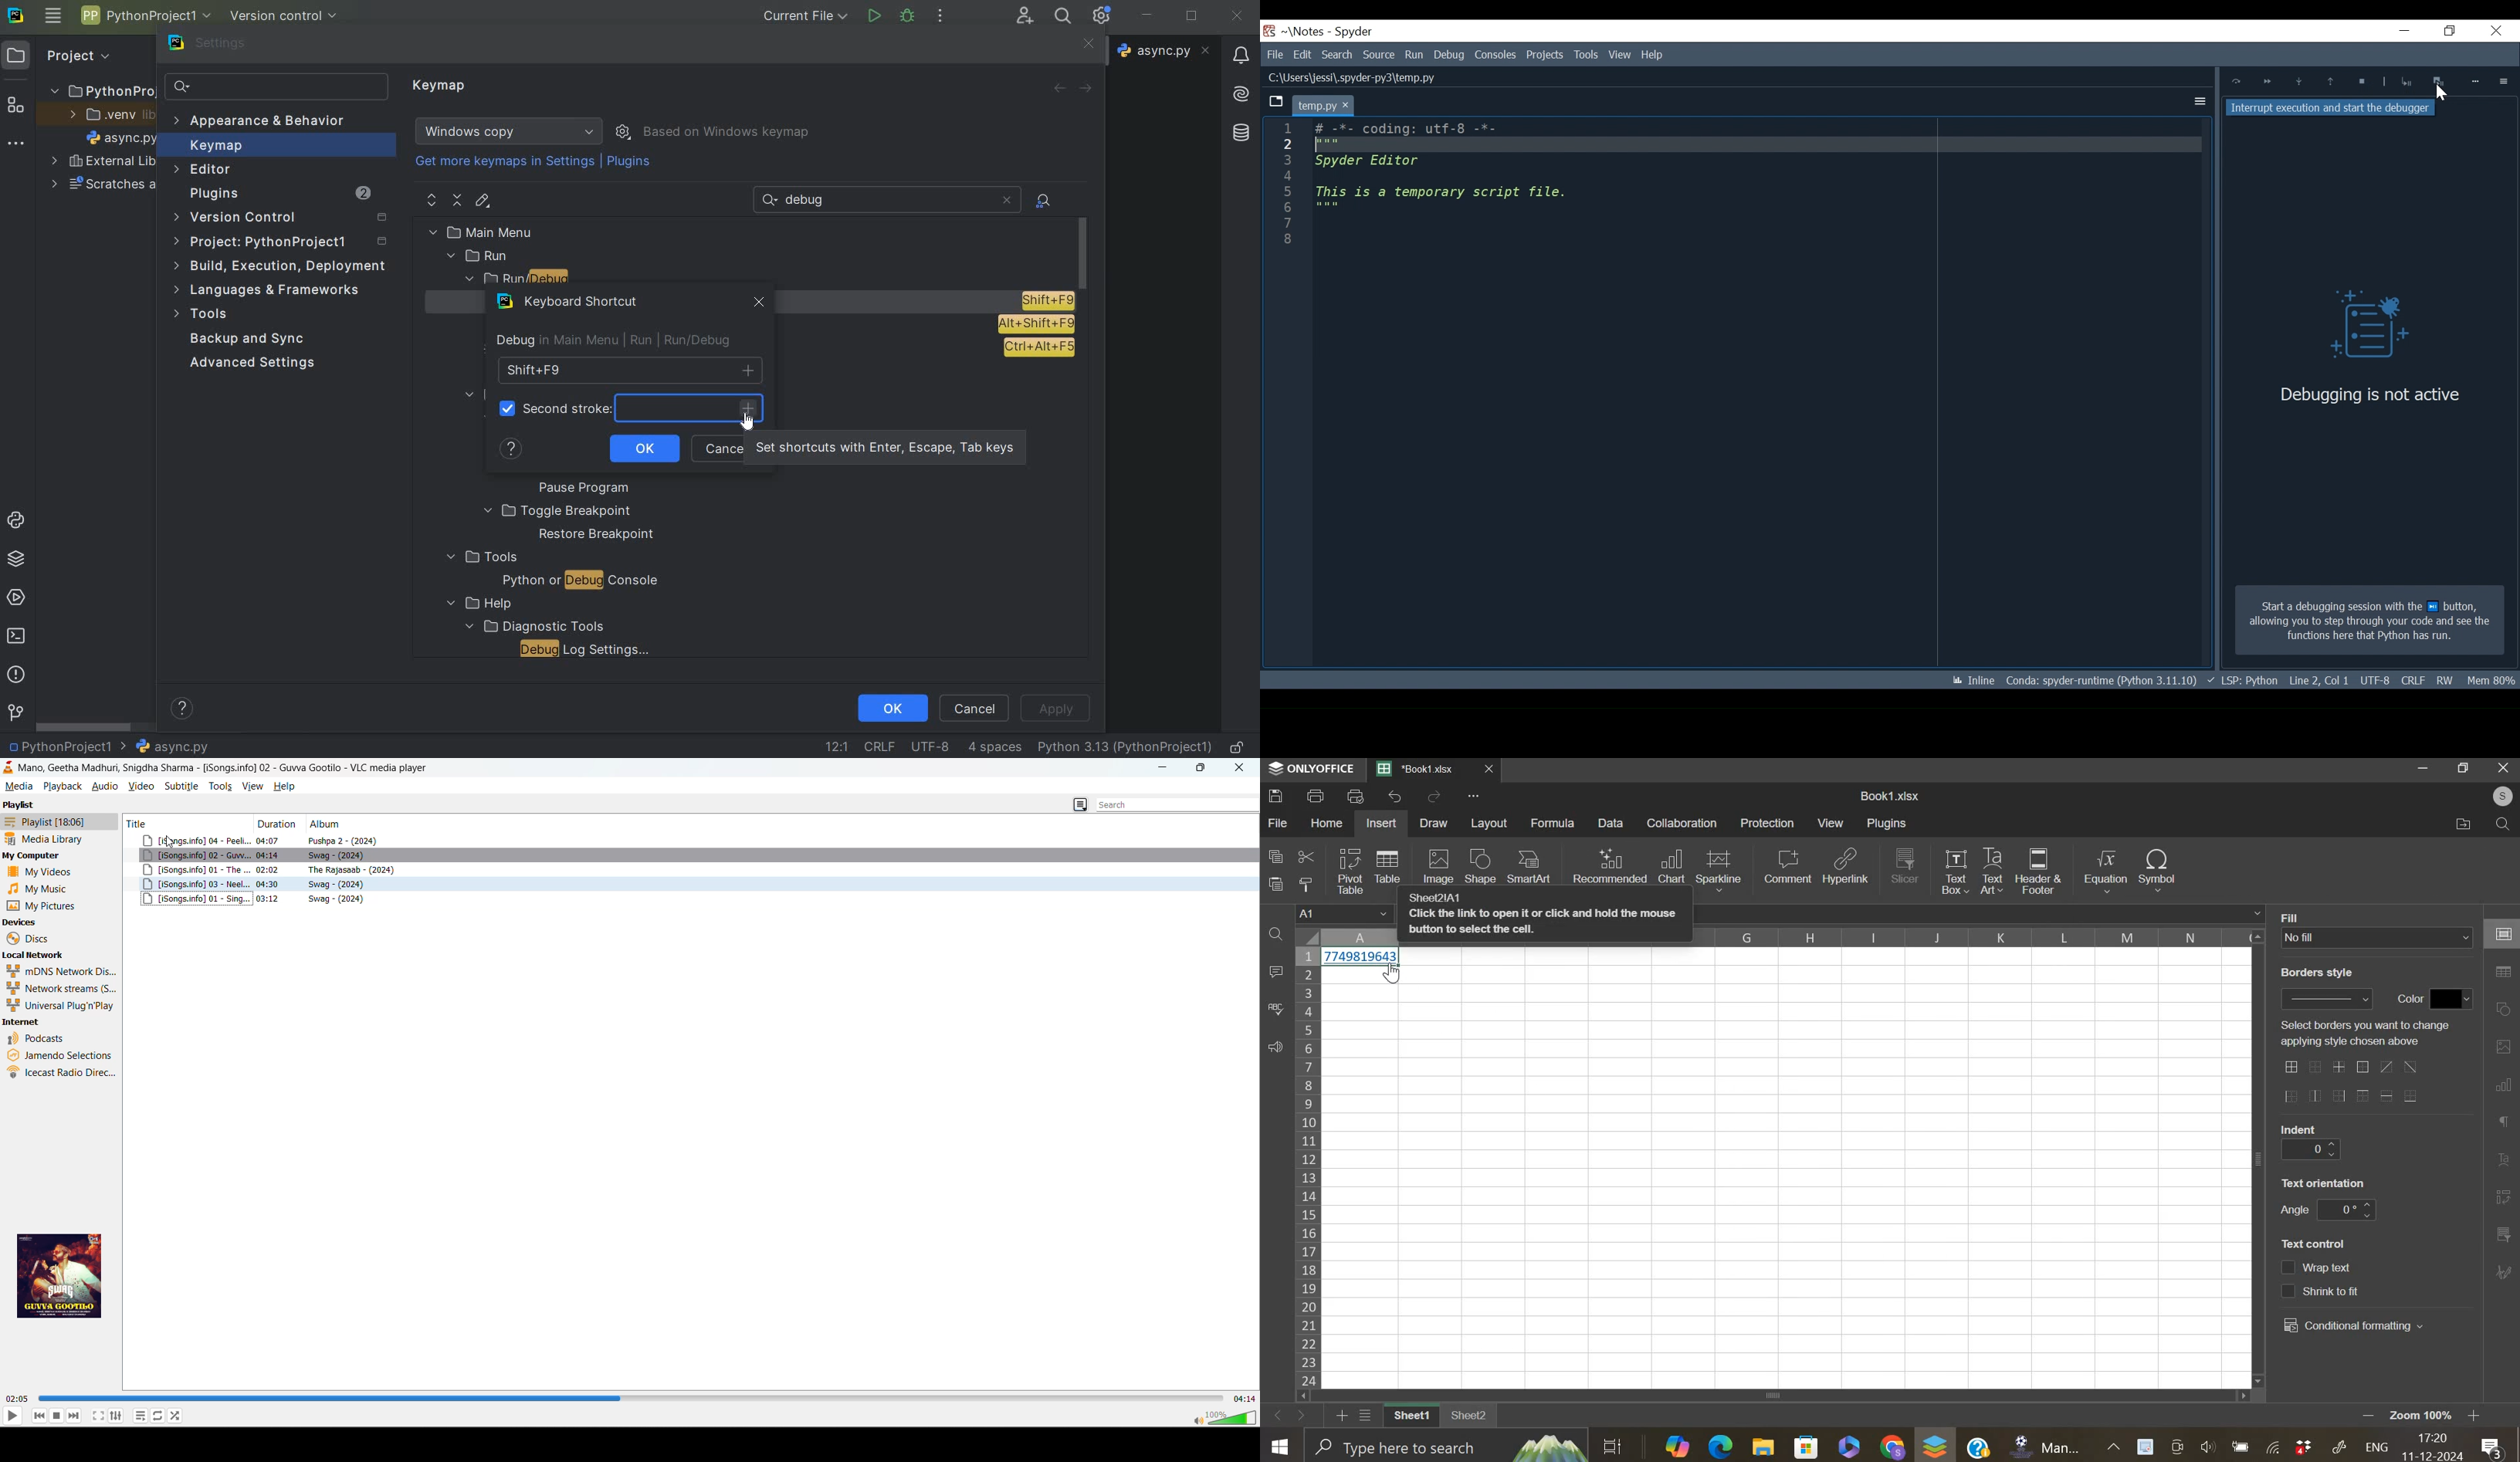  What do you see at coordinates (441, 86) in the screenshot?
I see `keymap` at bounding box center [441, 86].